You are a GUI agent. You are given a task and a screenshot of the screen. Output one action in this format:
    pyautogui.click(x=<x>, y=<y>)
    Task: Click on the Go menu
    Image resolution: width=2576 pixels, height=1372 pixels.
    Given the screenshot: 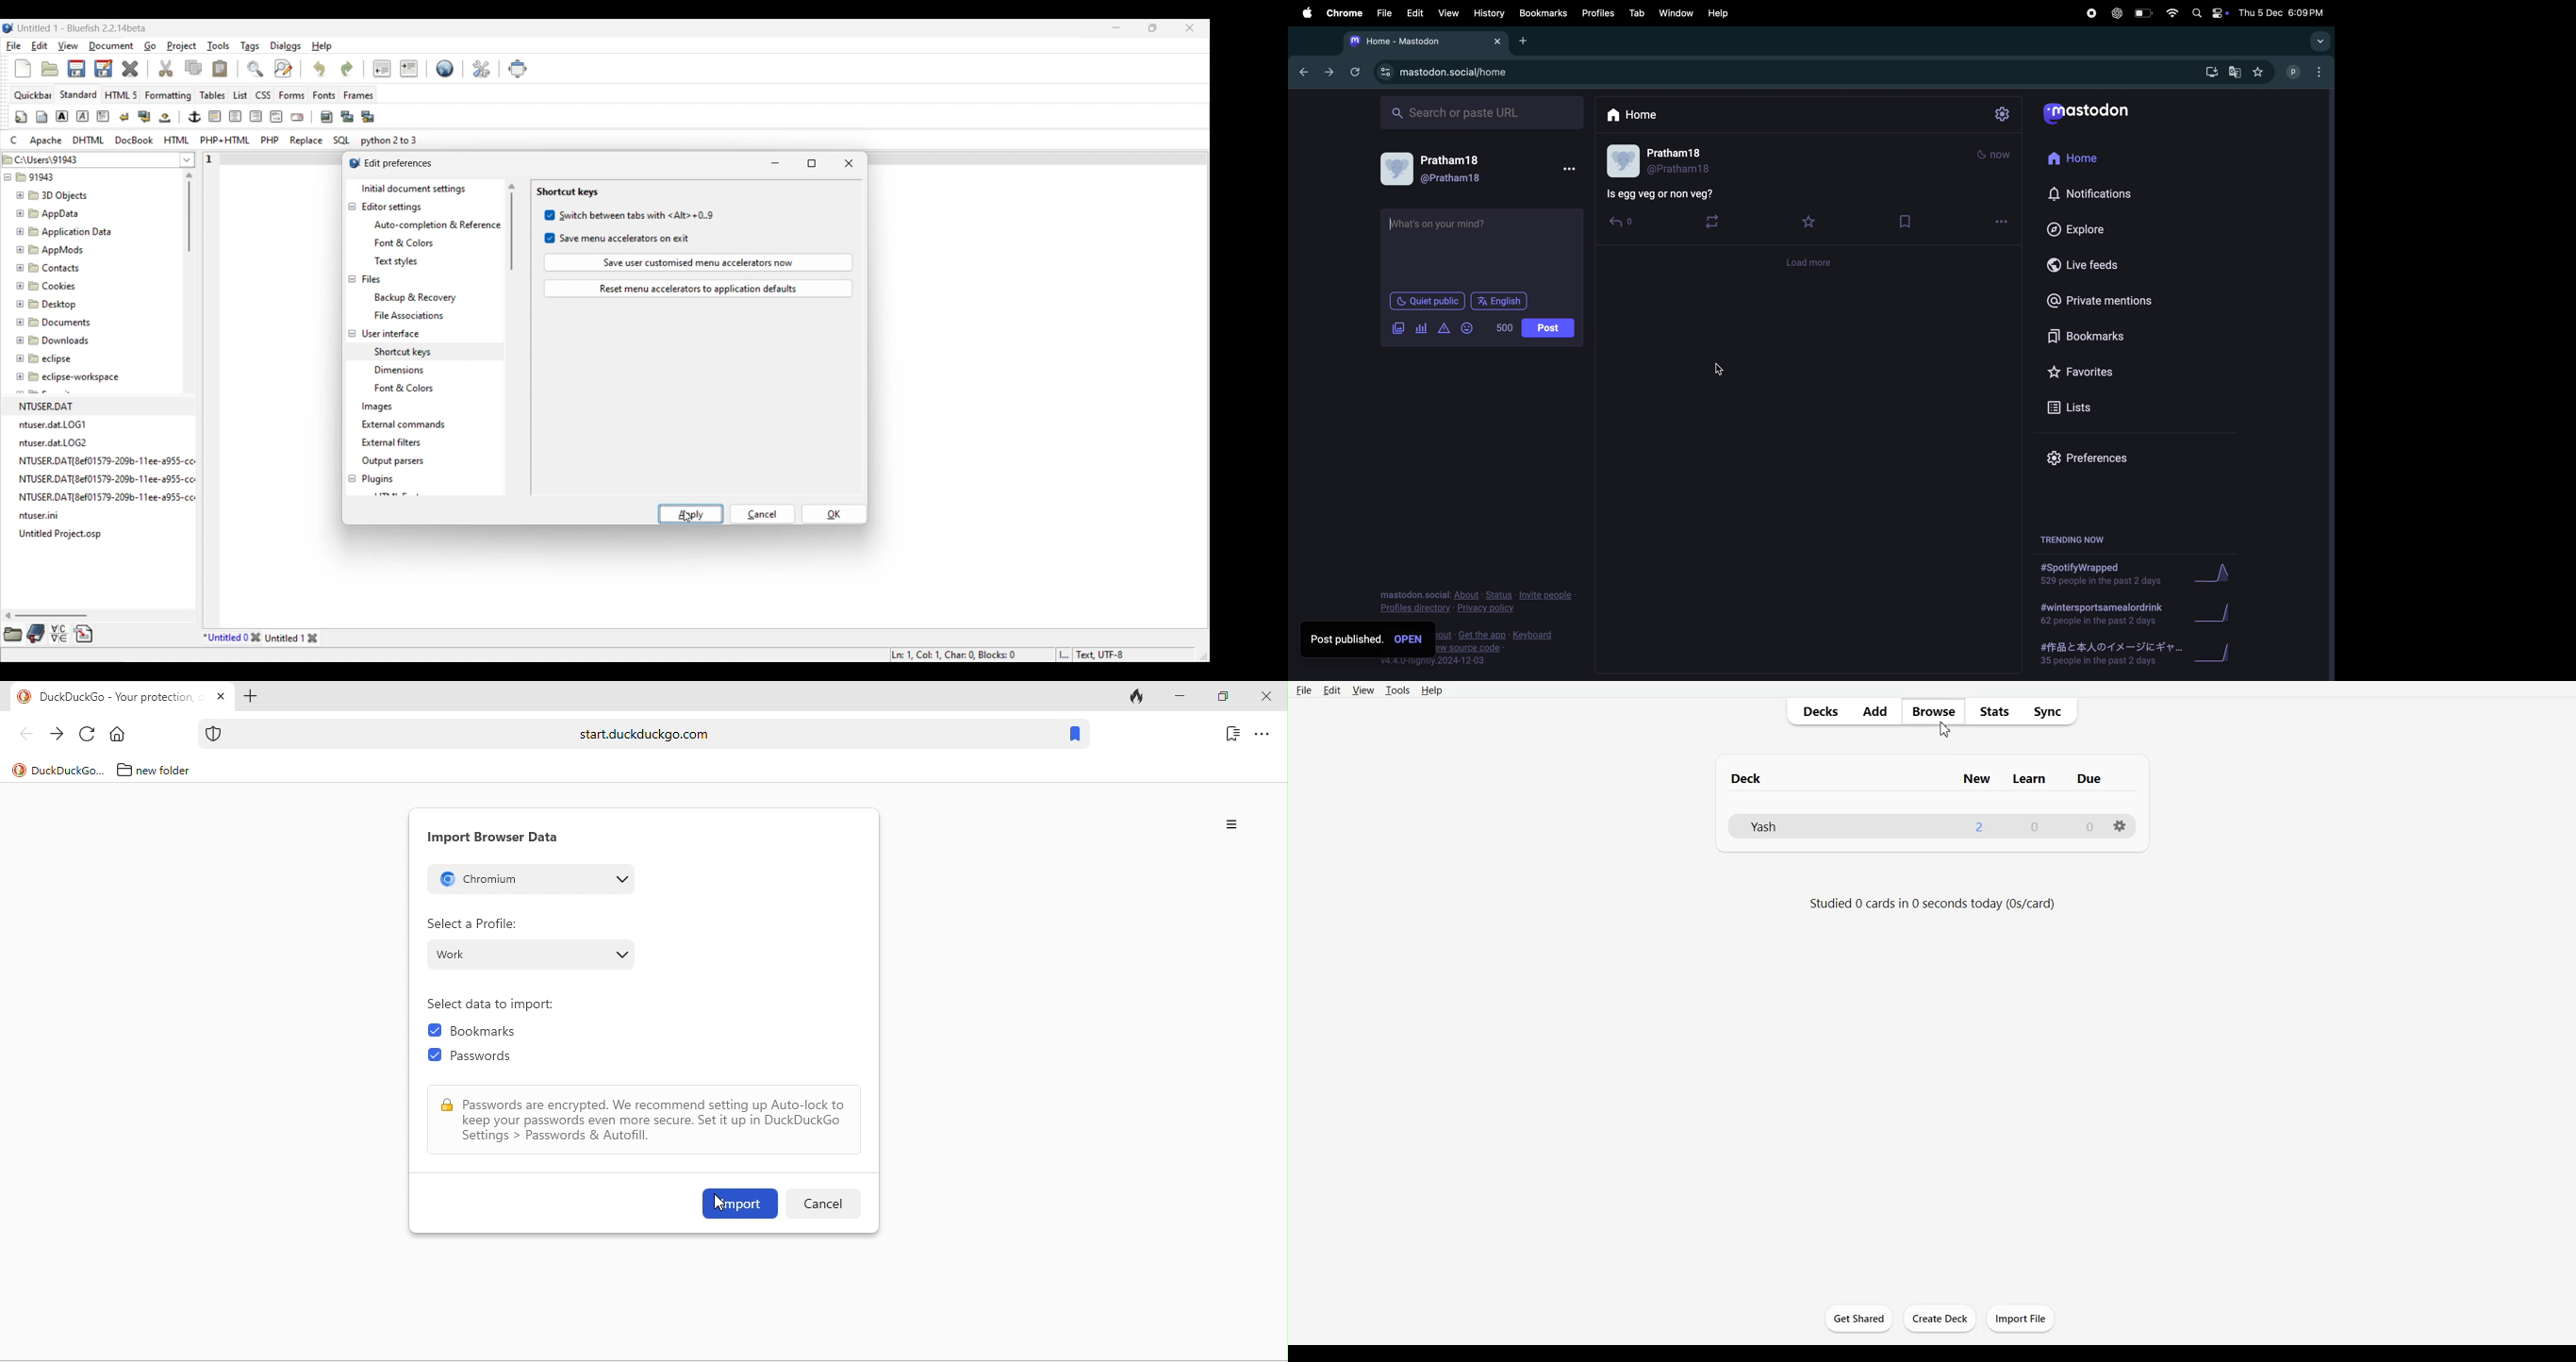 What is the action you would take?
    pyautogui.click(x=149, y=46)
    